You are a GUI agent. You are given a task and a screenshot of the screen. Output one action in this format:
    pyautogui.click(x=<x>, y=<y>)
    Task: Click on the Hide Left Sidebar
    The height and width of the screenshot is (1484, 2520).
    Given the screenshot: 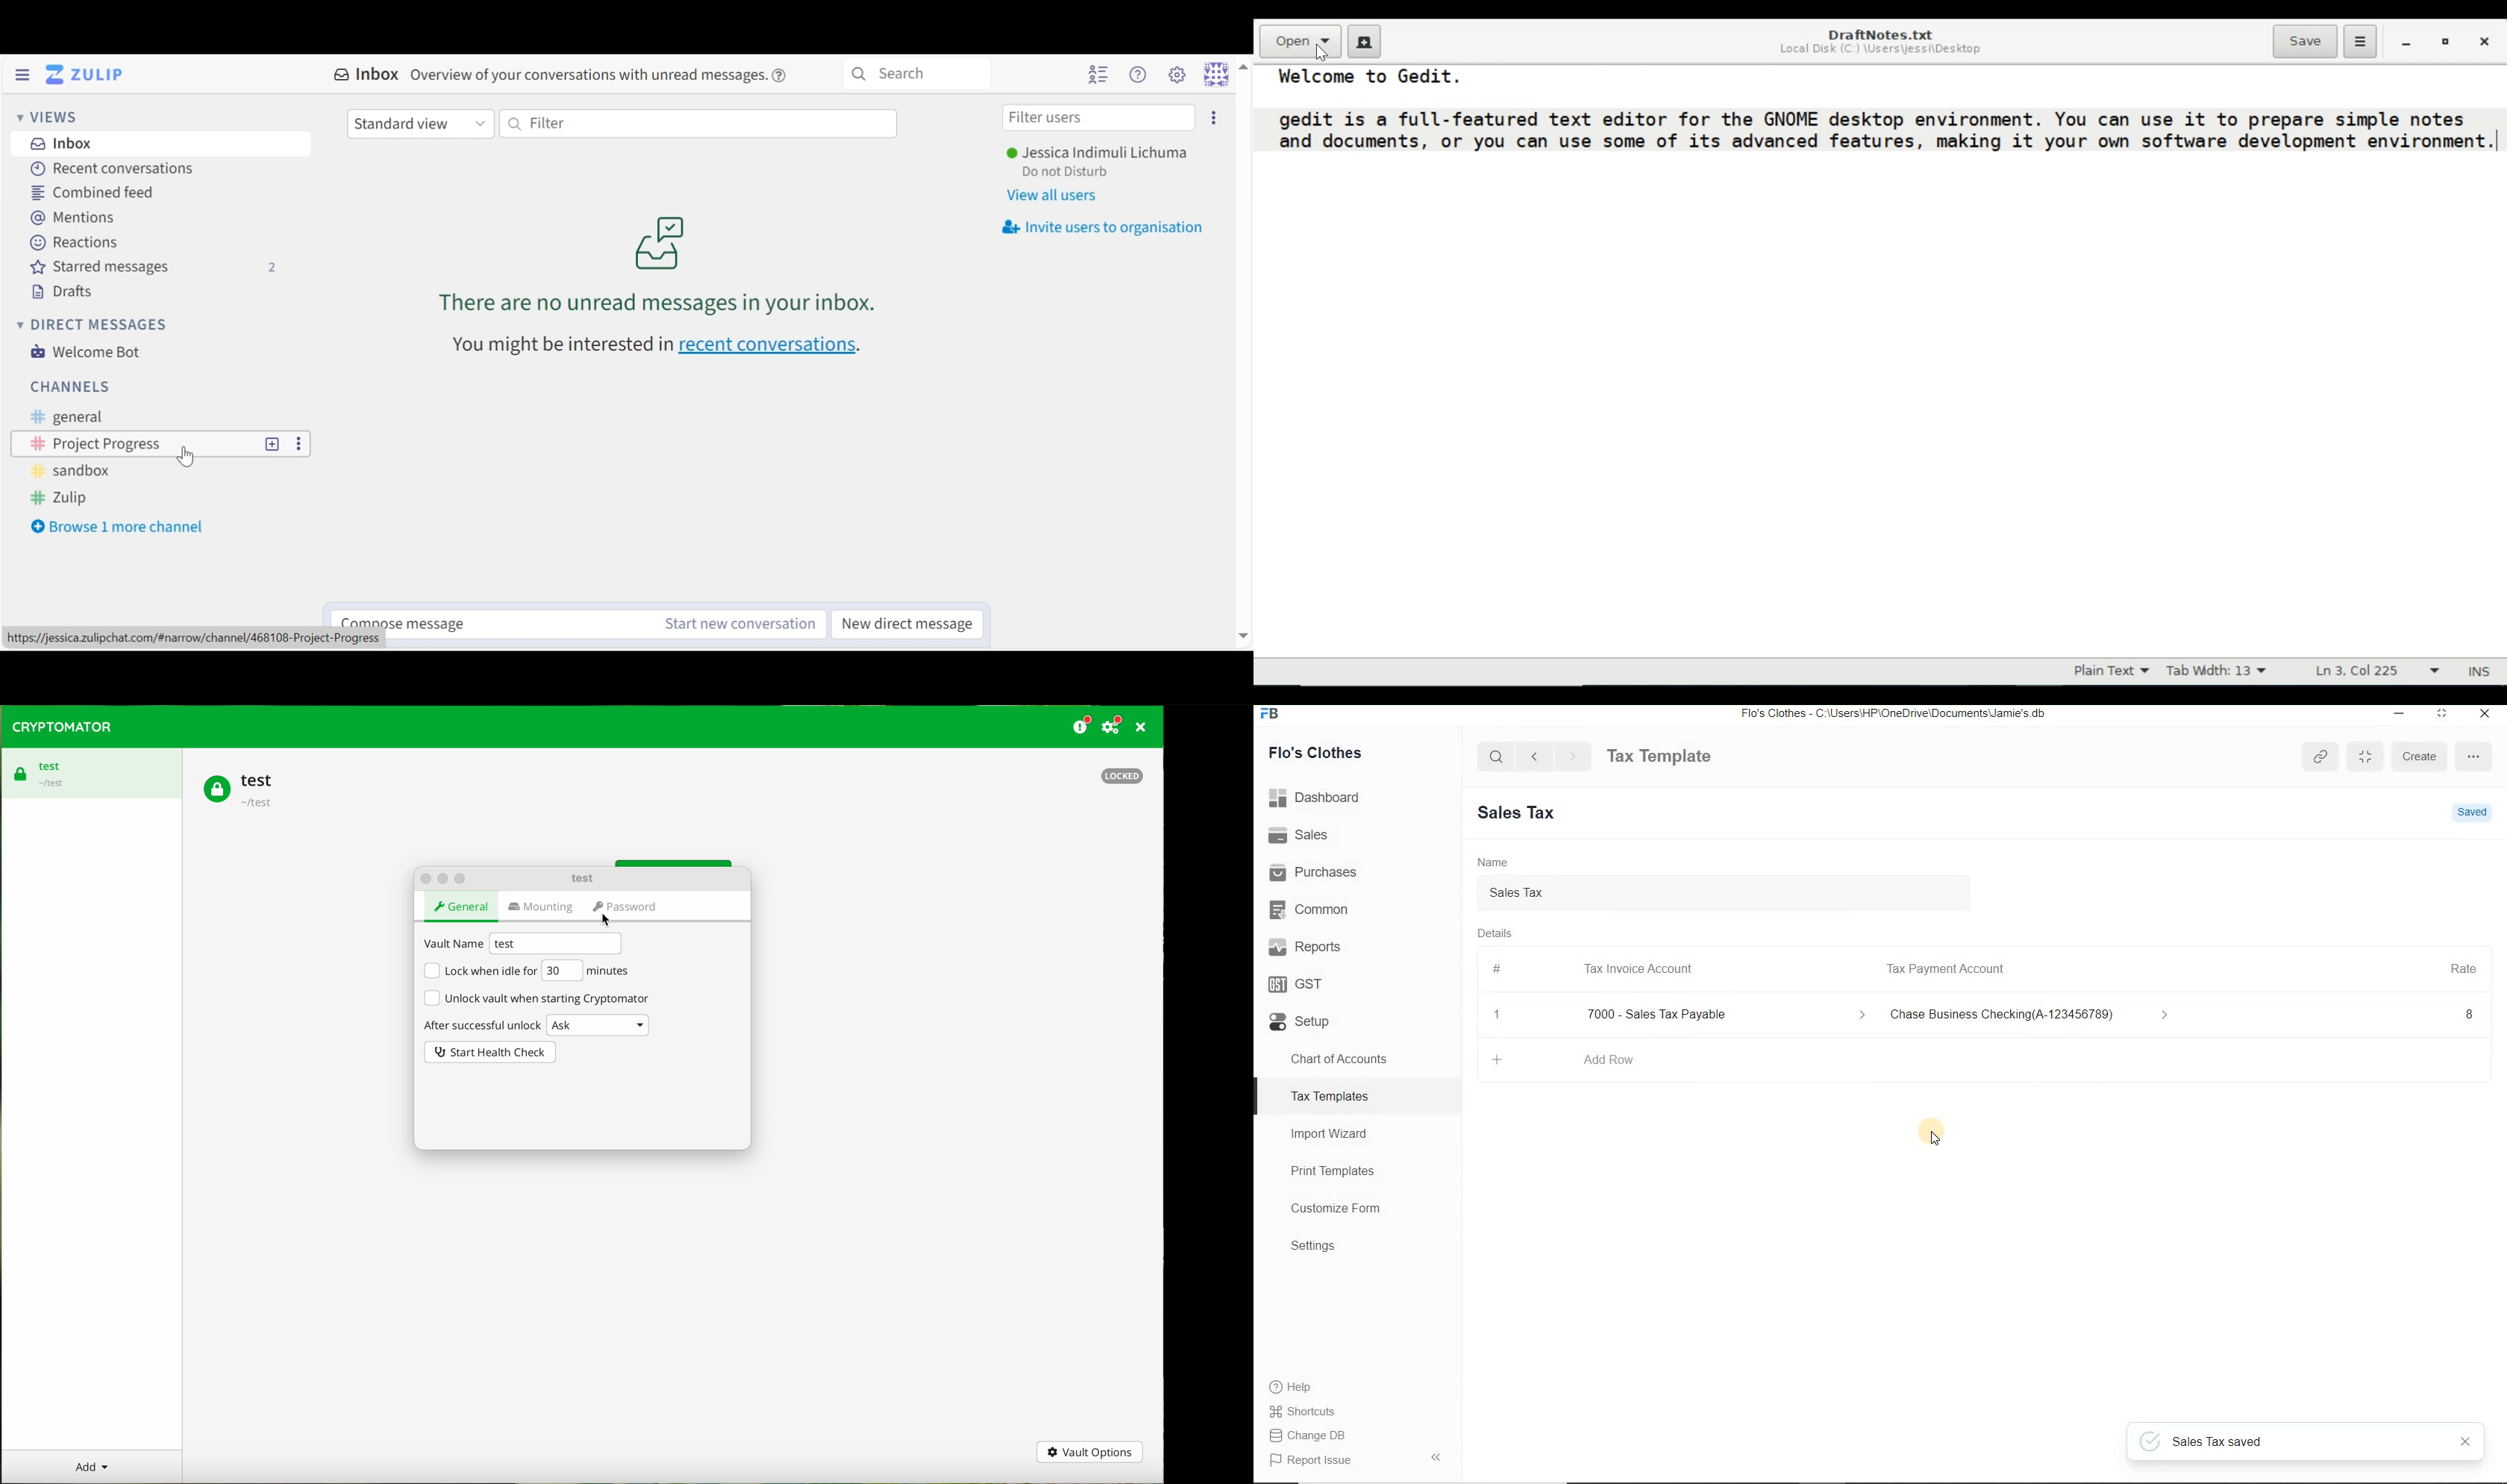 What is the action you would take?
    pyautogui.click(x=20, y=74)
    